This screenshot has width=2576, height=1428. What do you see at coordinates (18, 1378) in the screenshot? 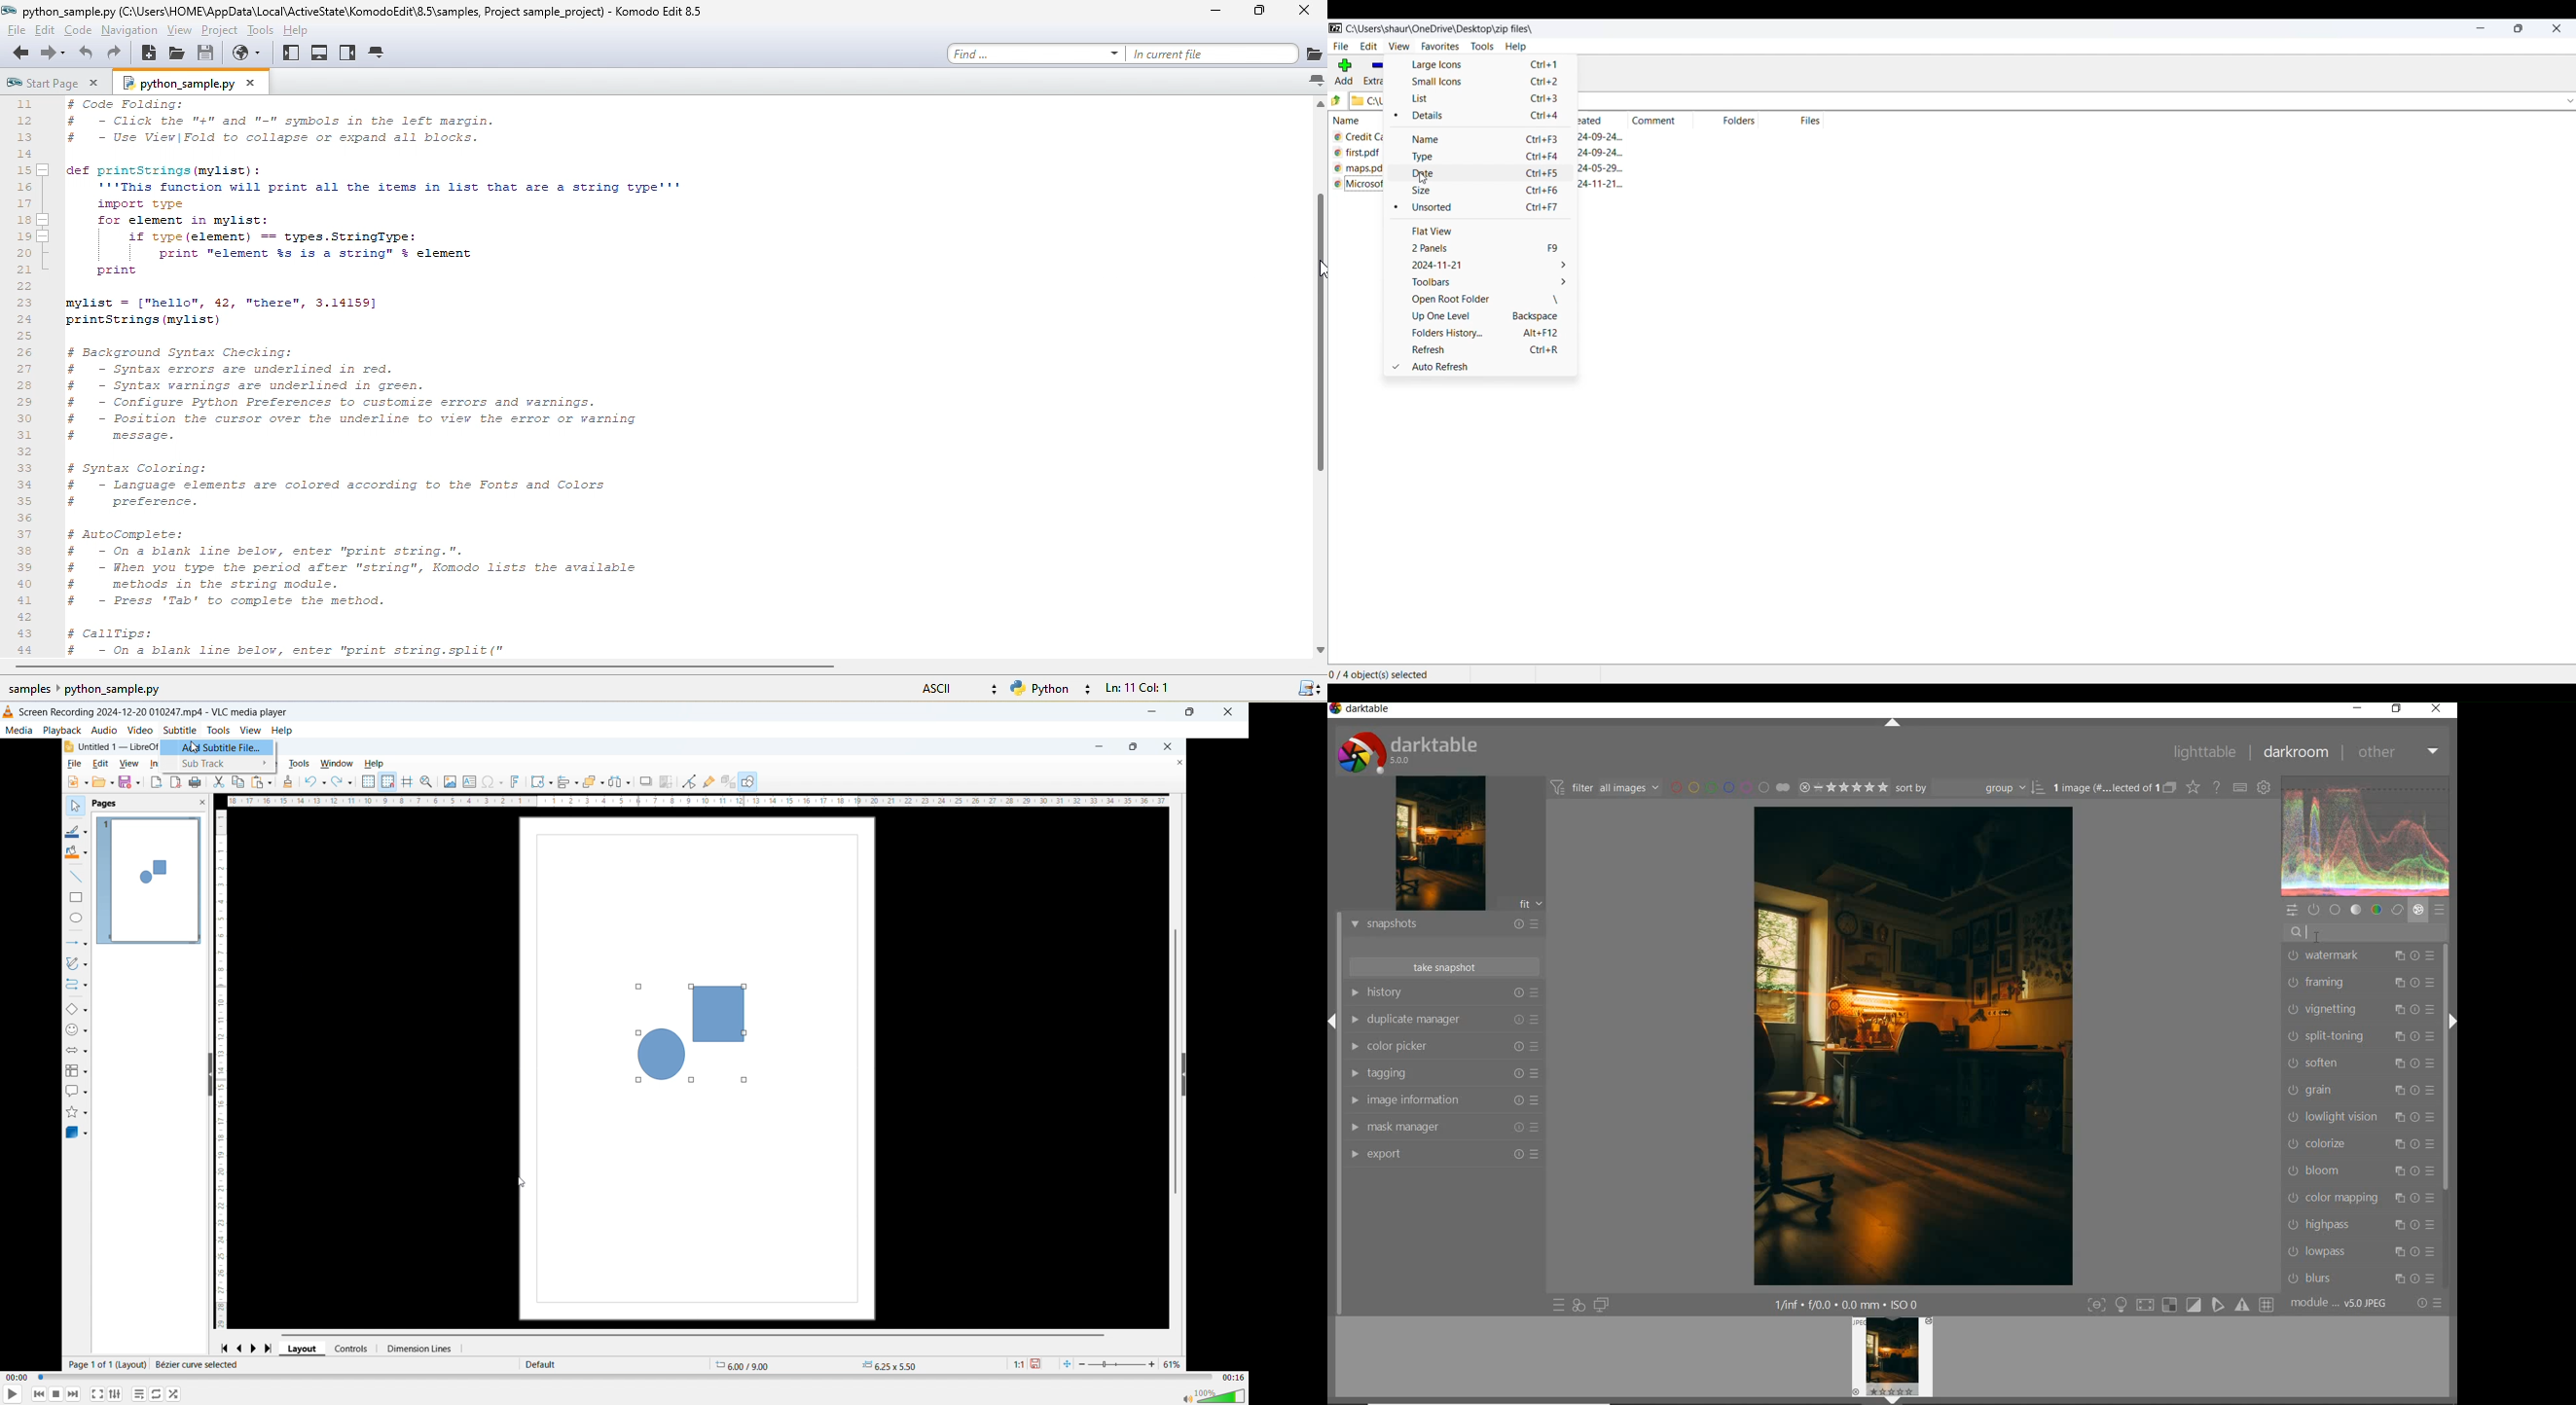
I see `Time elapsed ` at bounding box center [18, 1378].